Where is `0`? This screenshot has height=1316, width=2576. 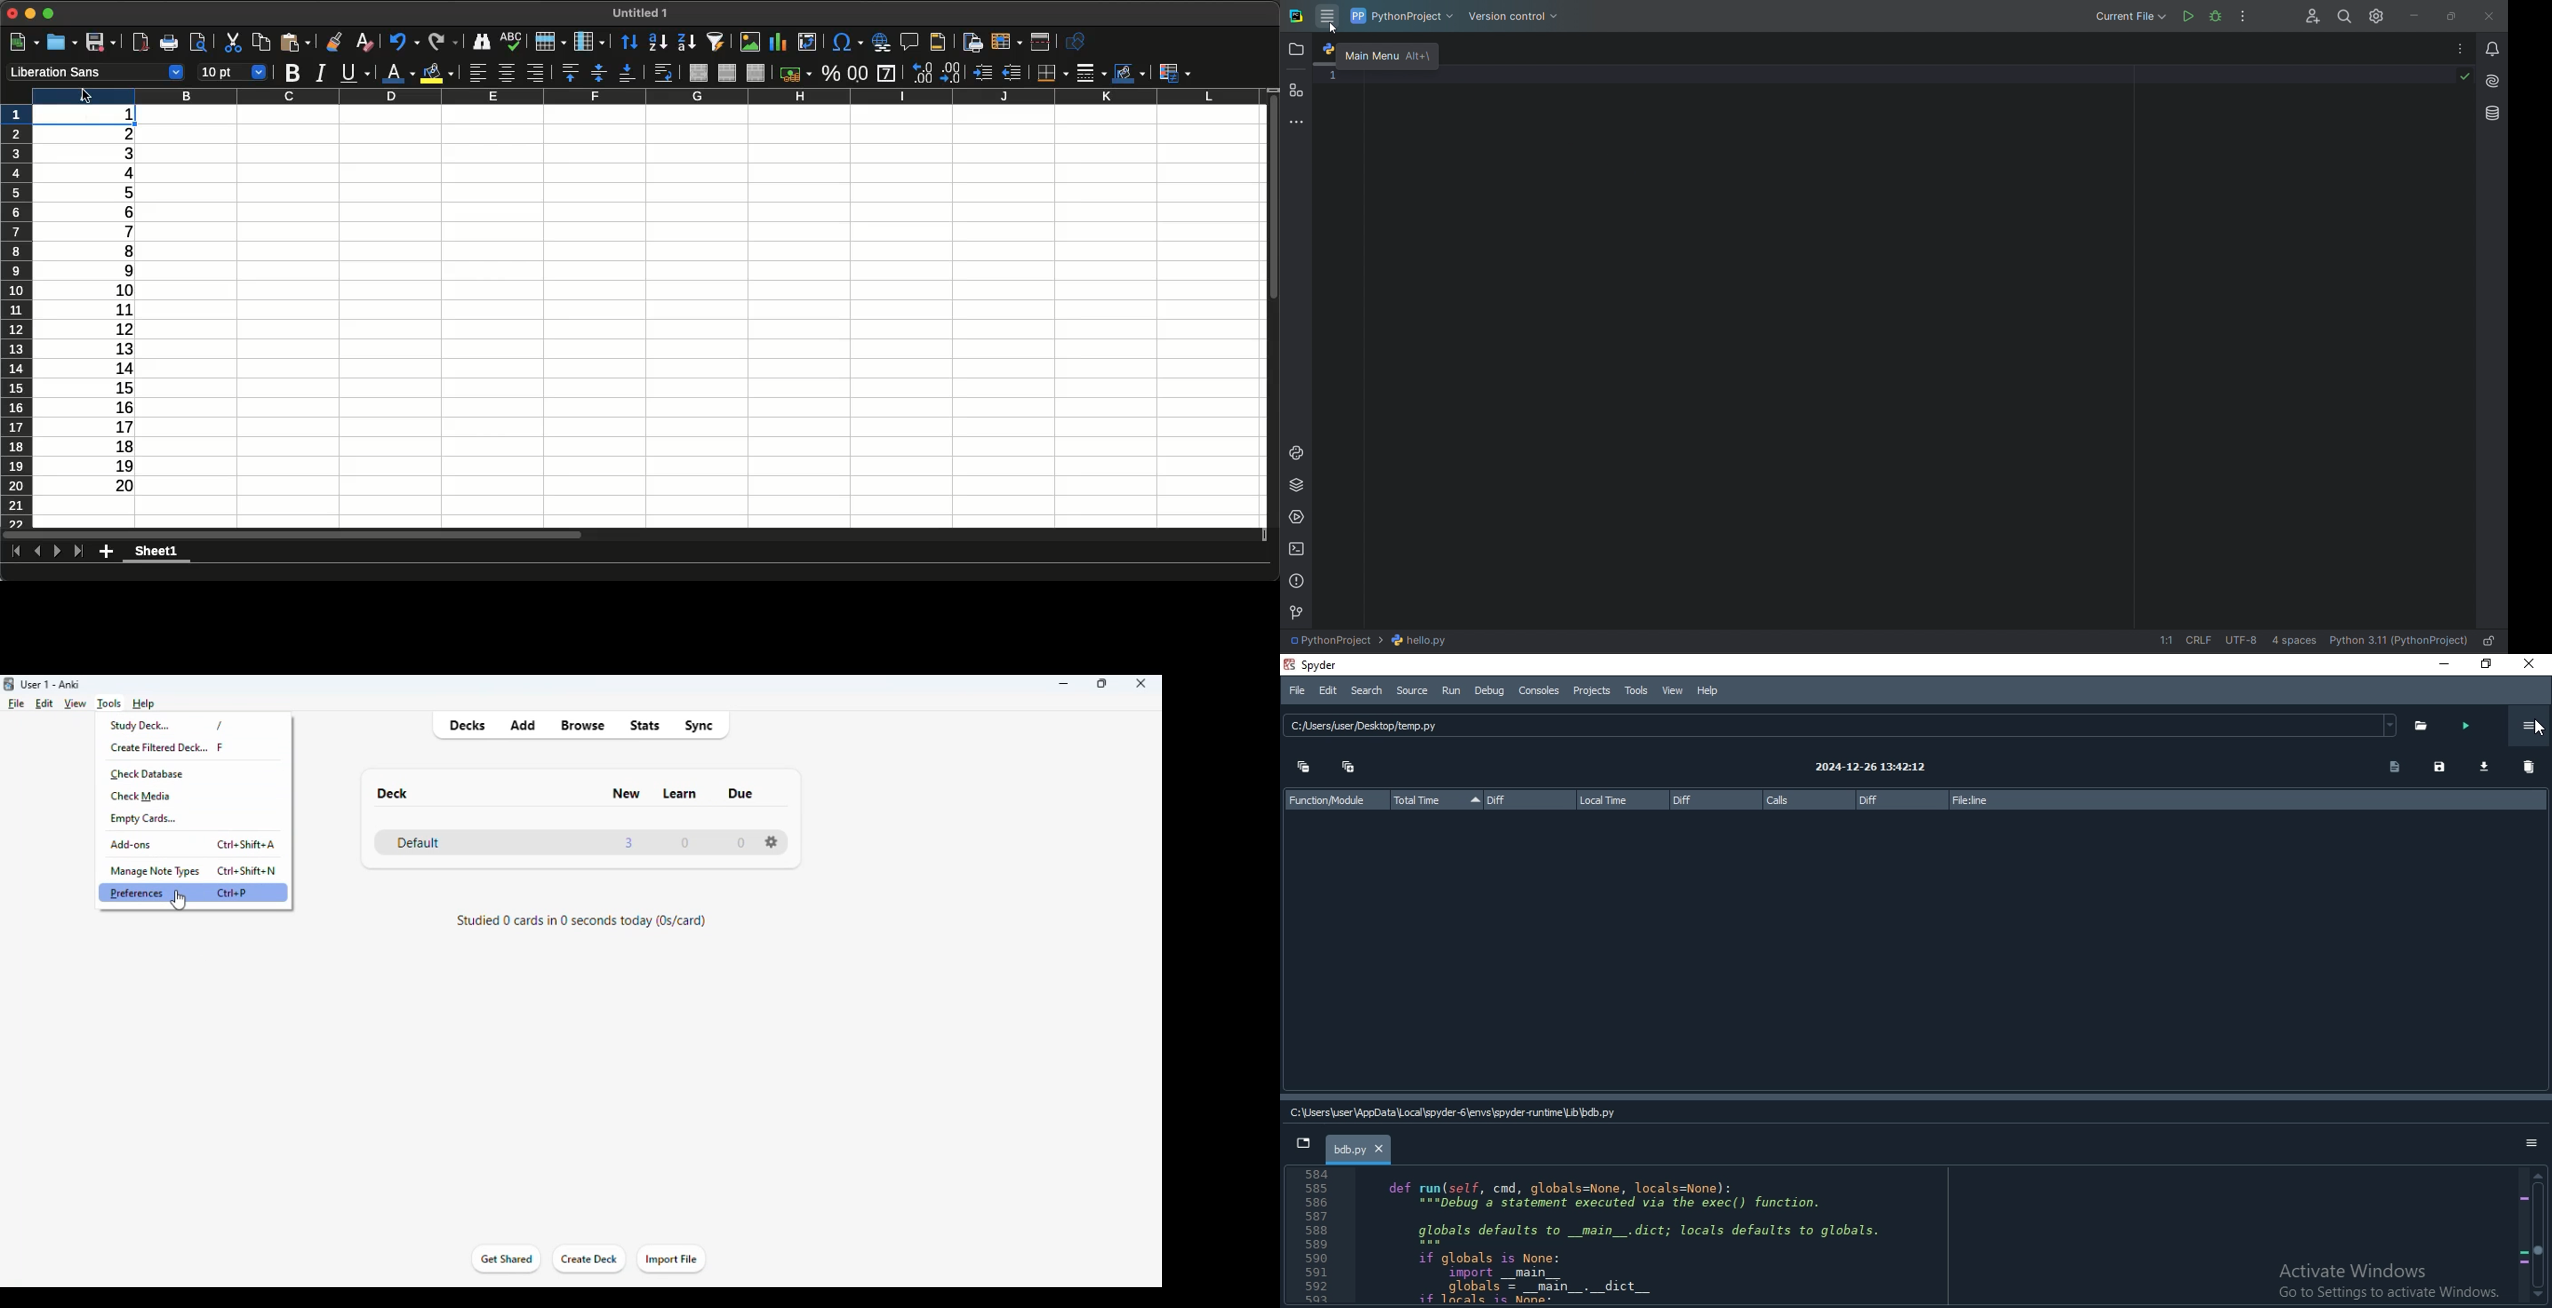 0 is located at coordinates (685, 843).